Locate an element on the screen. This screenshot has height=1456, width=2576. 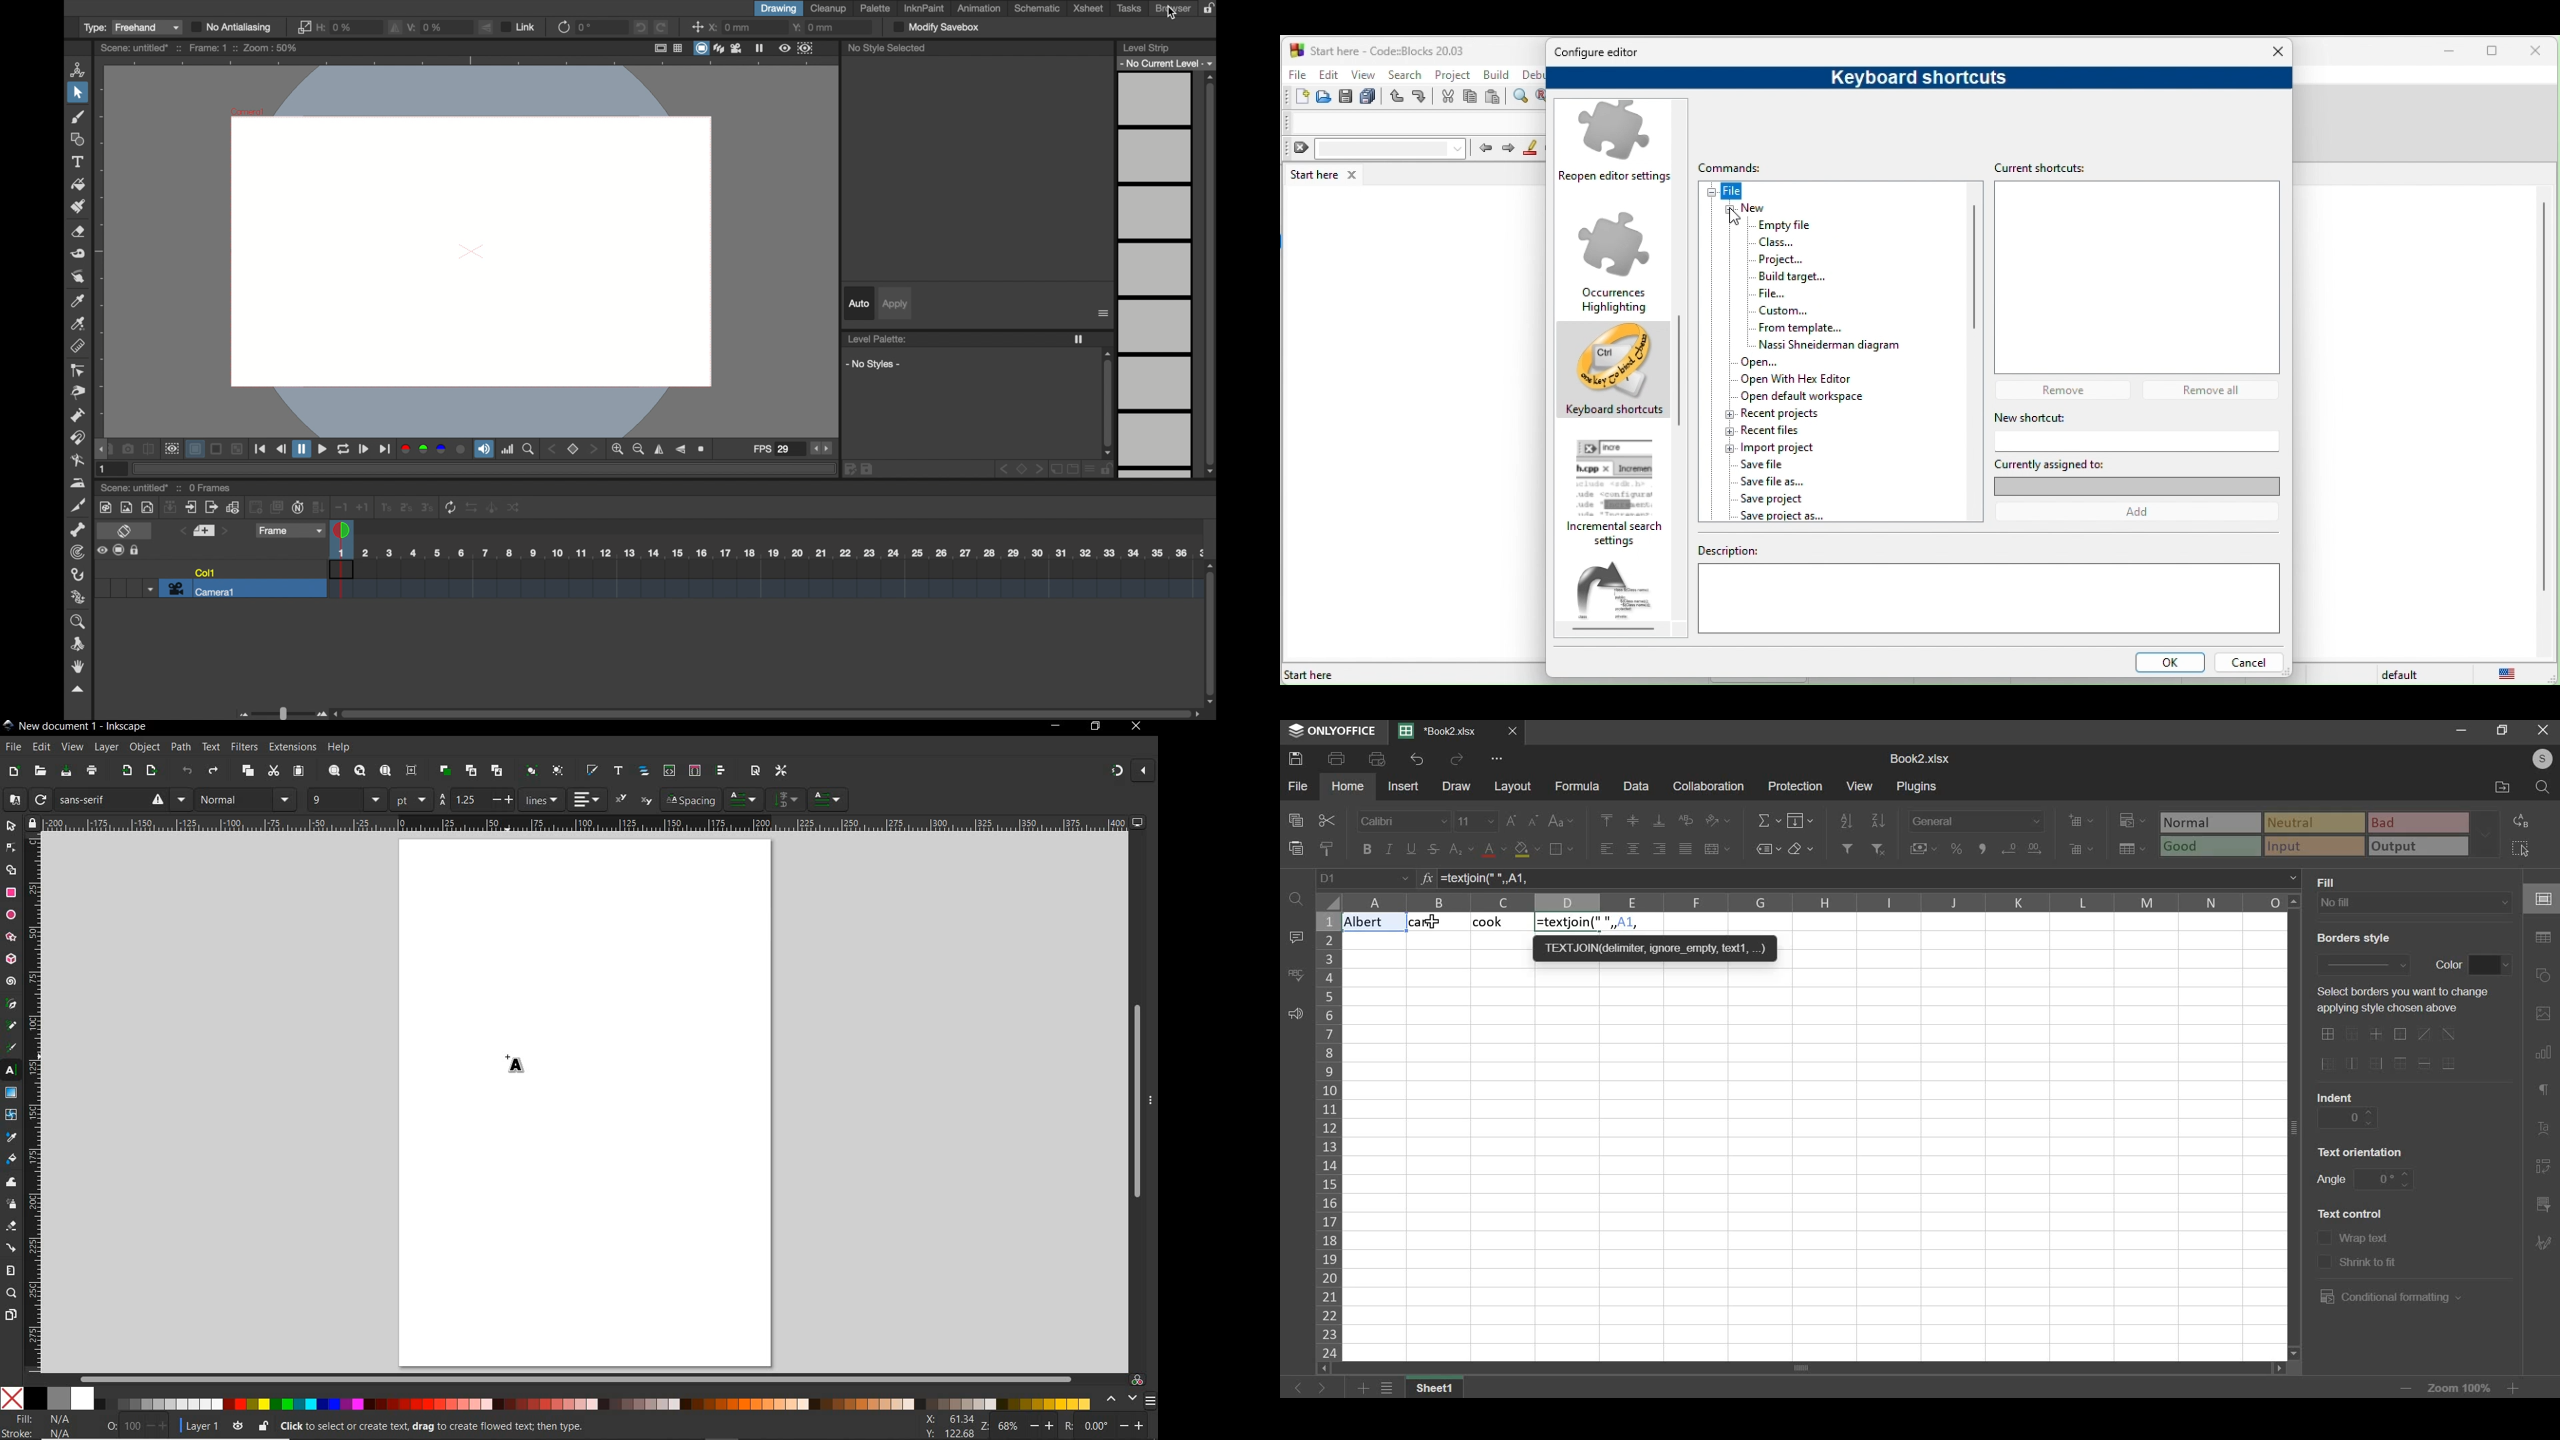
menu is located at coordinates (1150, 1401).